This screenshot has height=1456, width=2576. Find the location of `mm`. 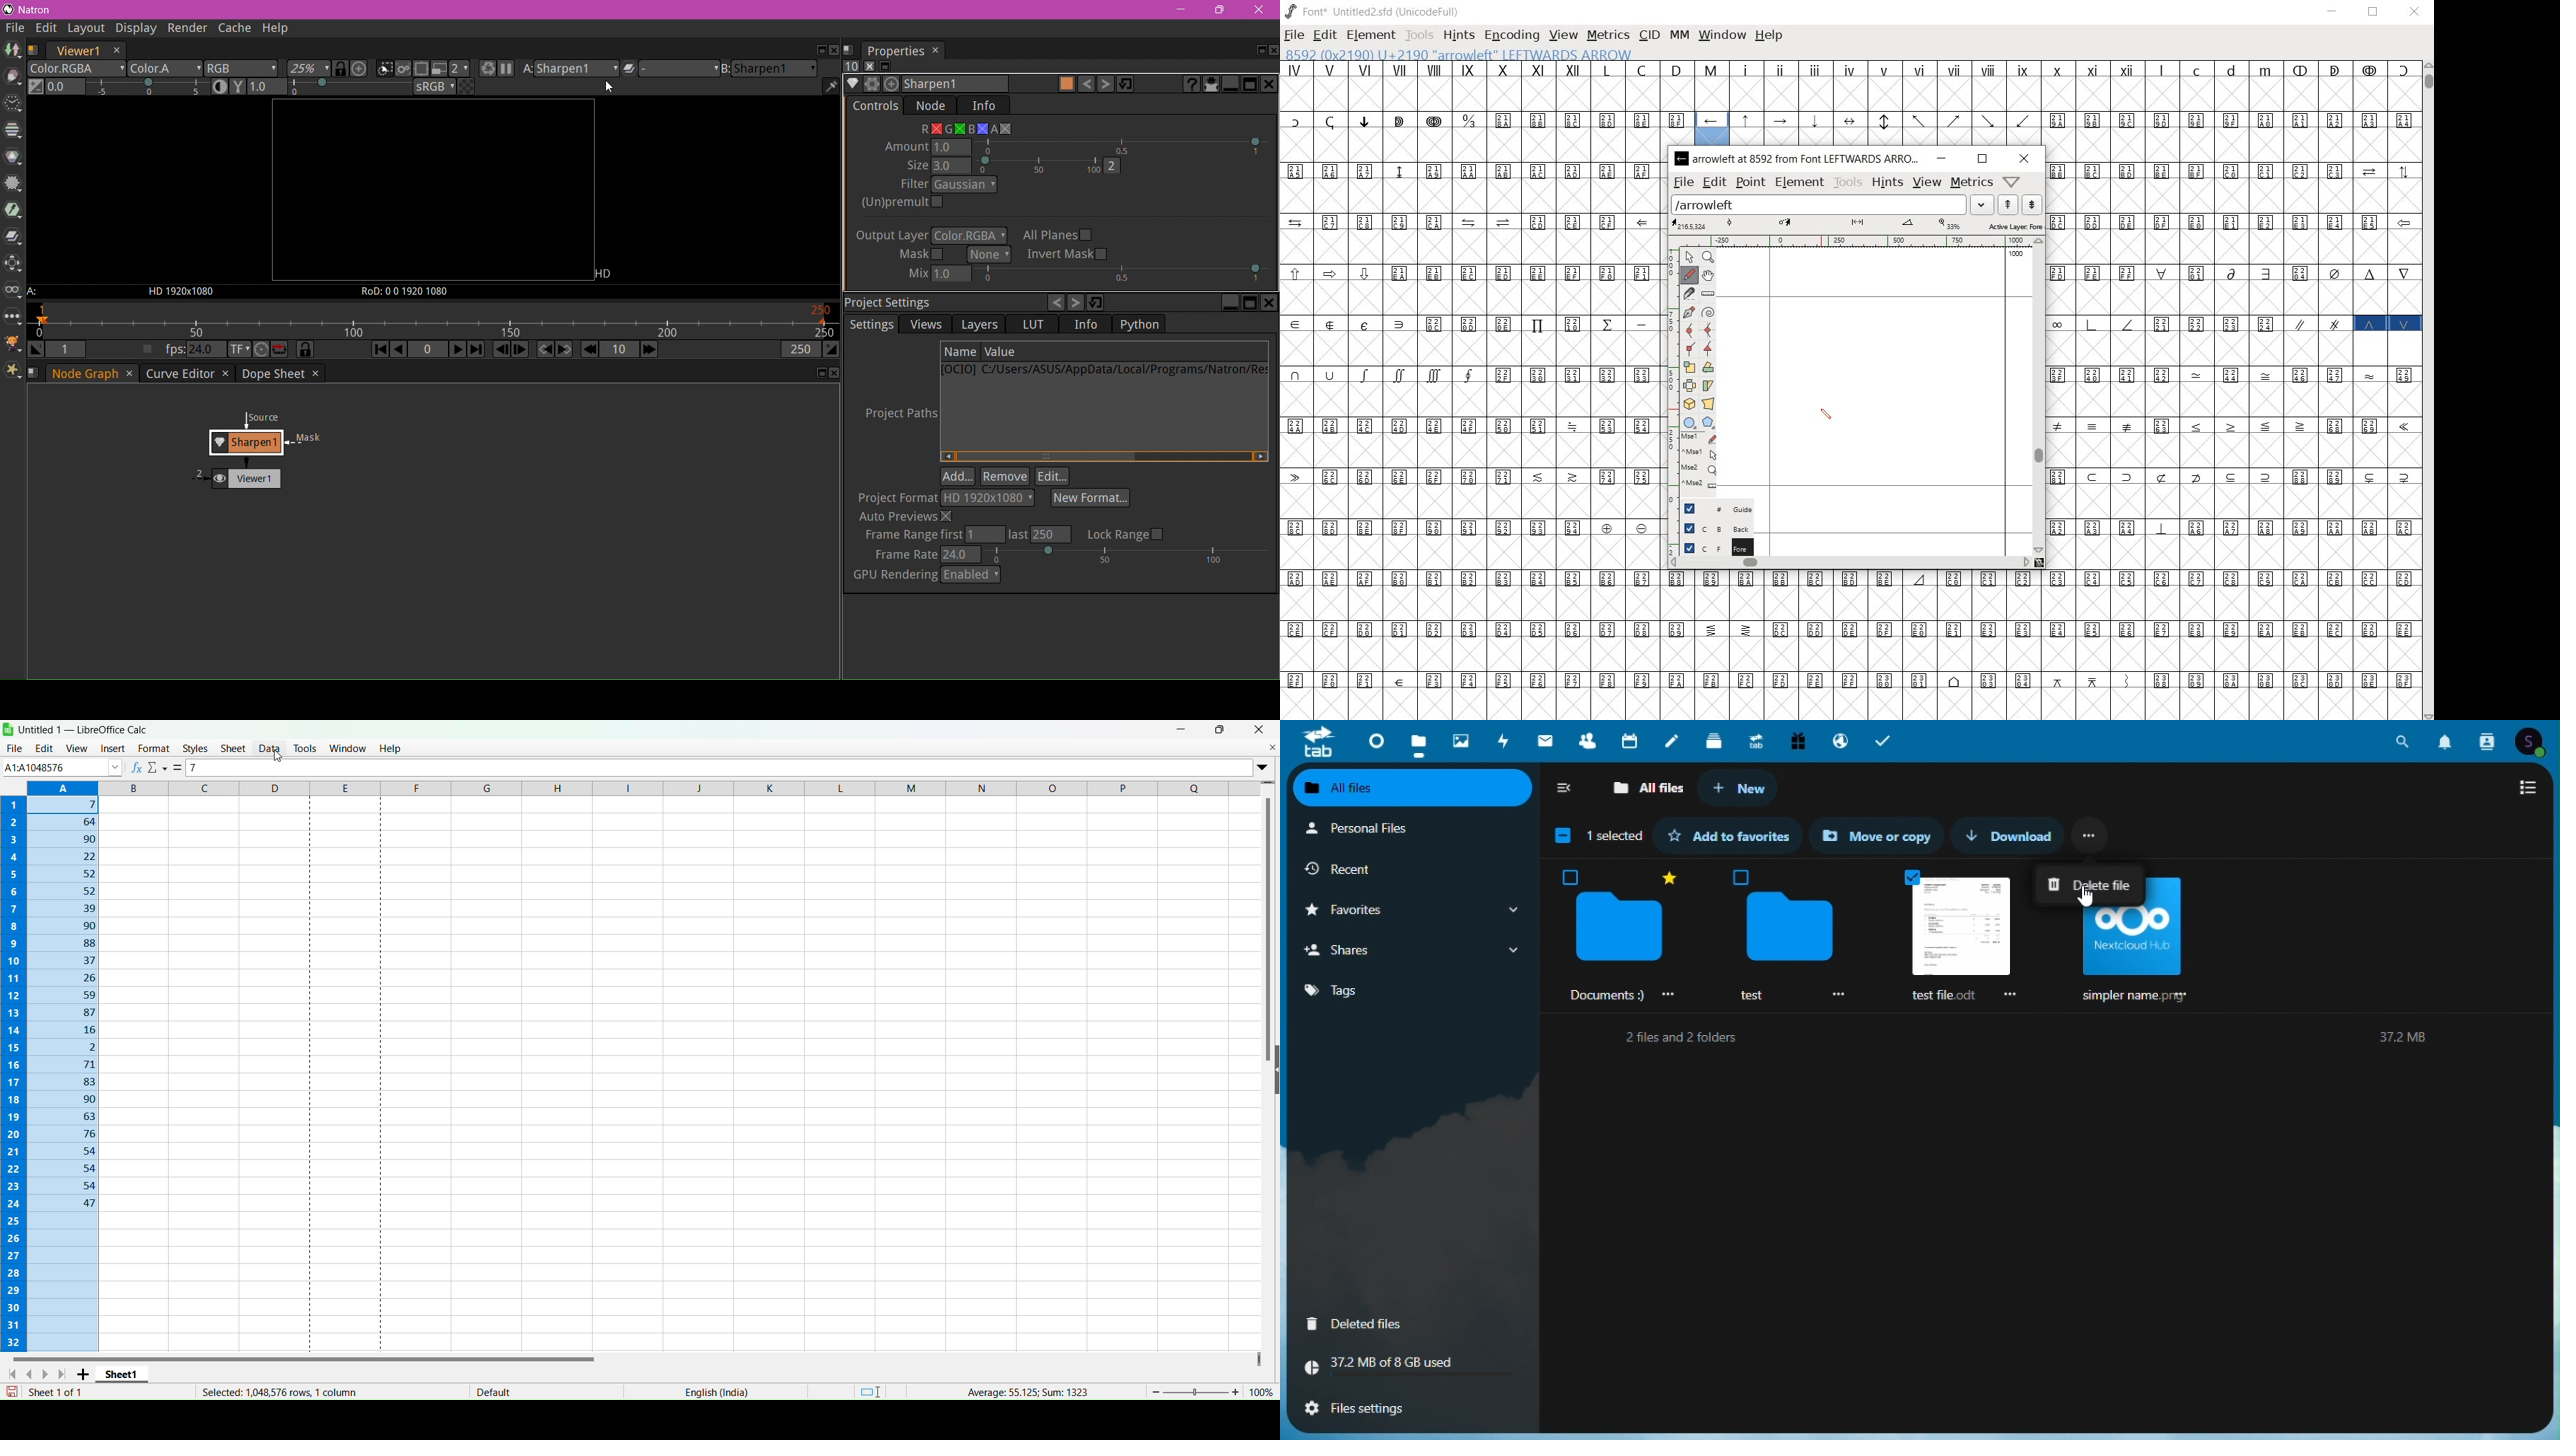

mm is located at coordinates (1680, 35).